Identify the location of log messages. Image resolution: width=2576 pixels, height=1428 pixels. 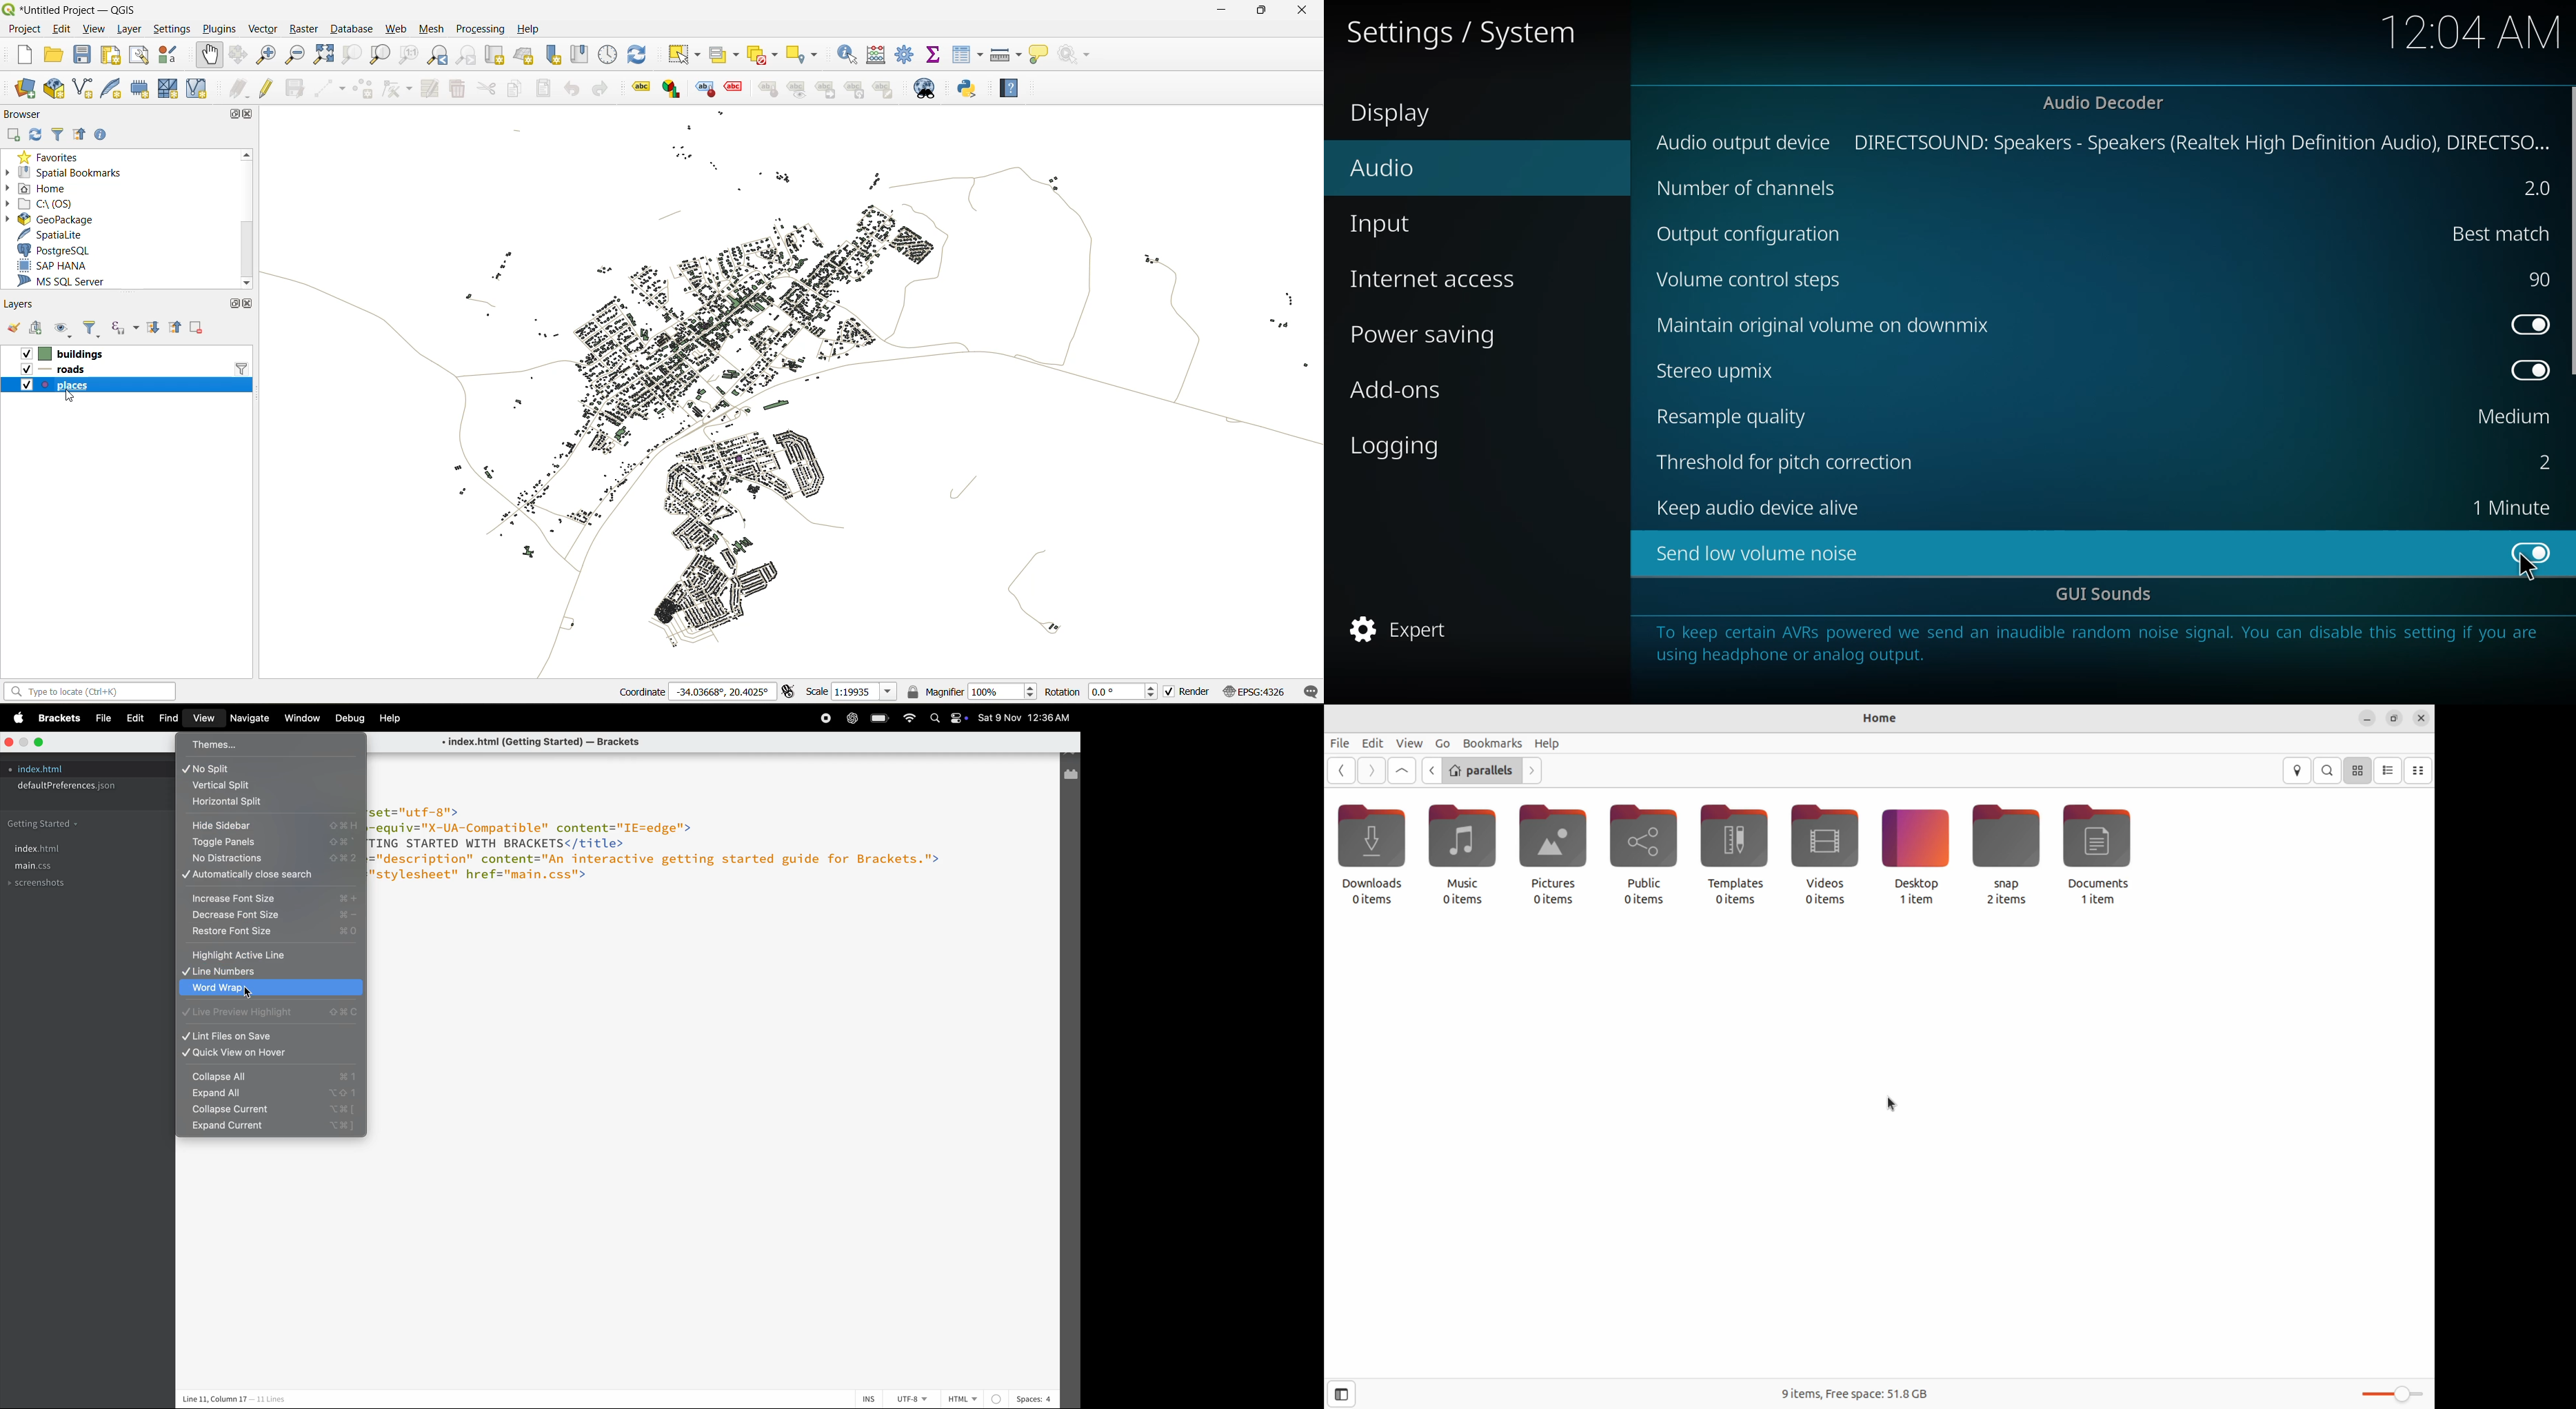
(1309, 692).